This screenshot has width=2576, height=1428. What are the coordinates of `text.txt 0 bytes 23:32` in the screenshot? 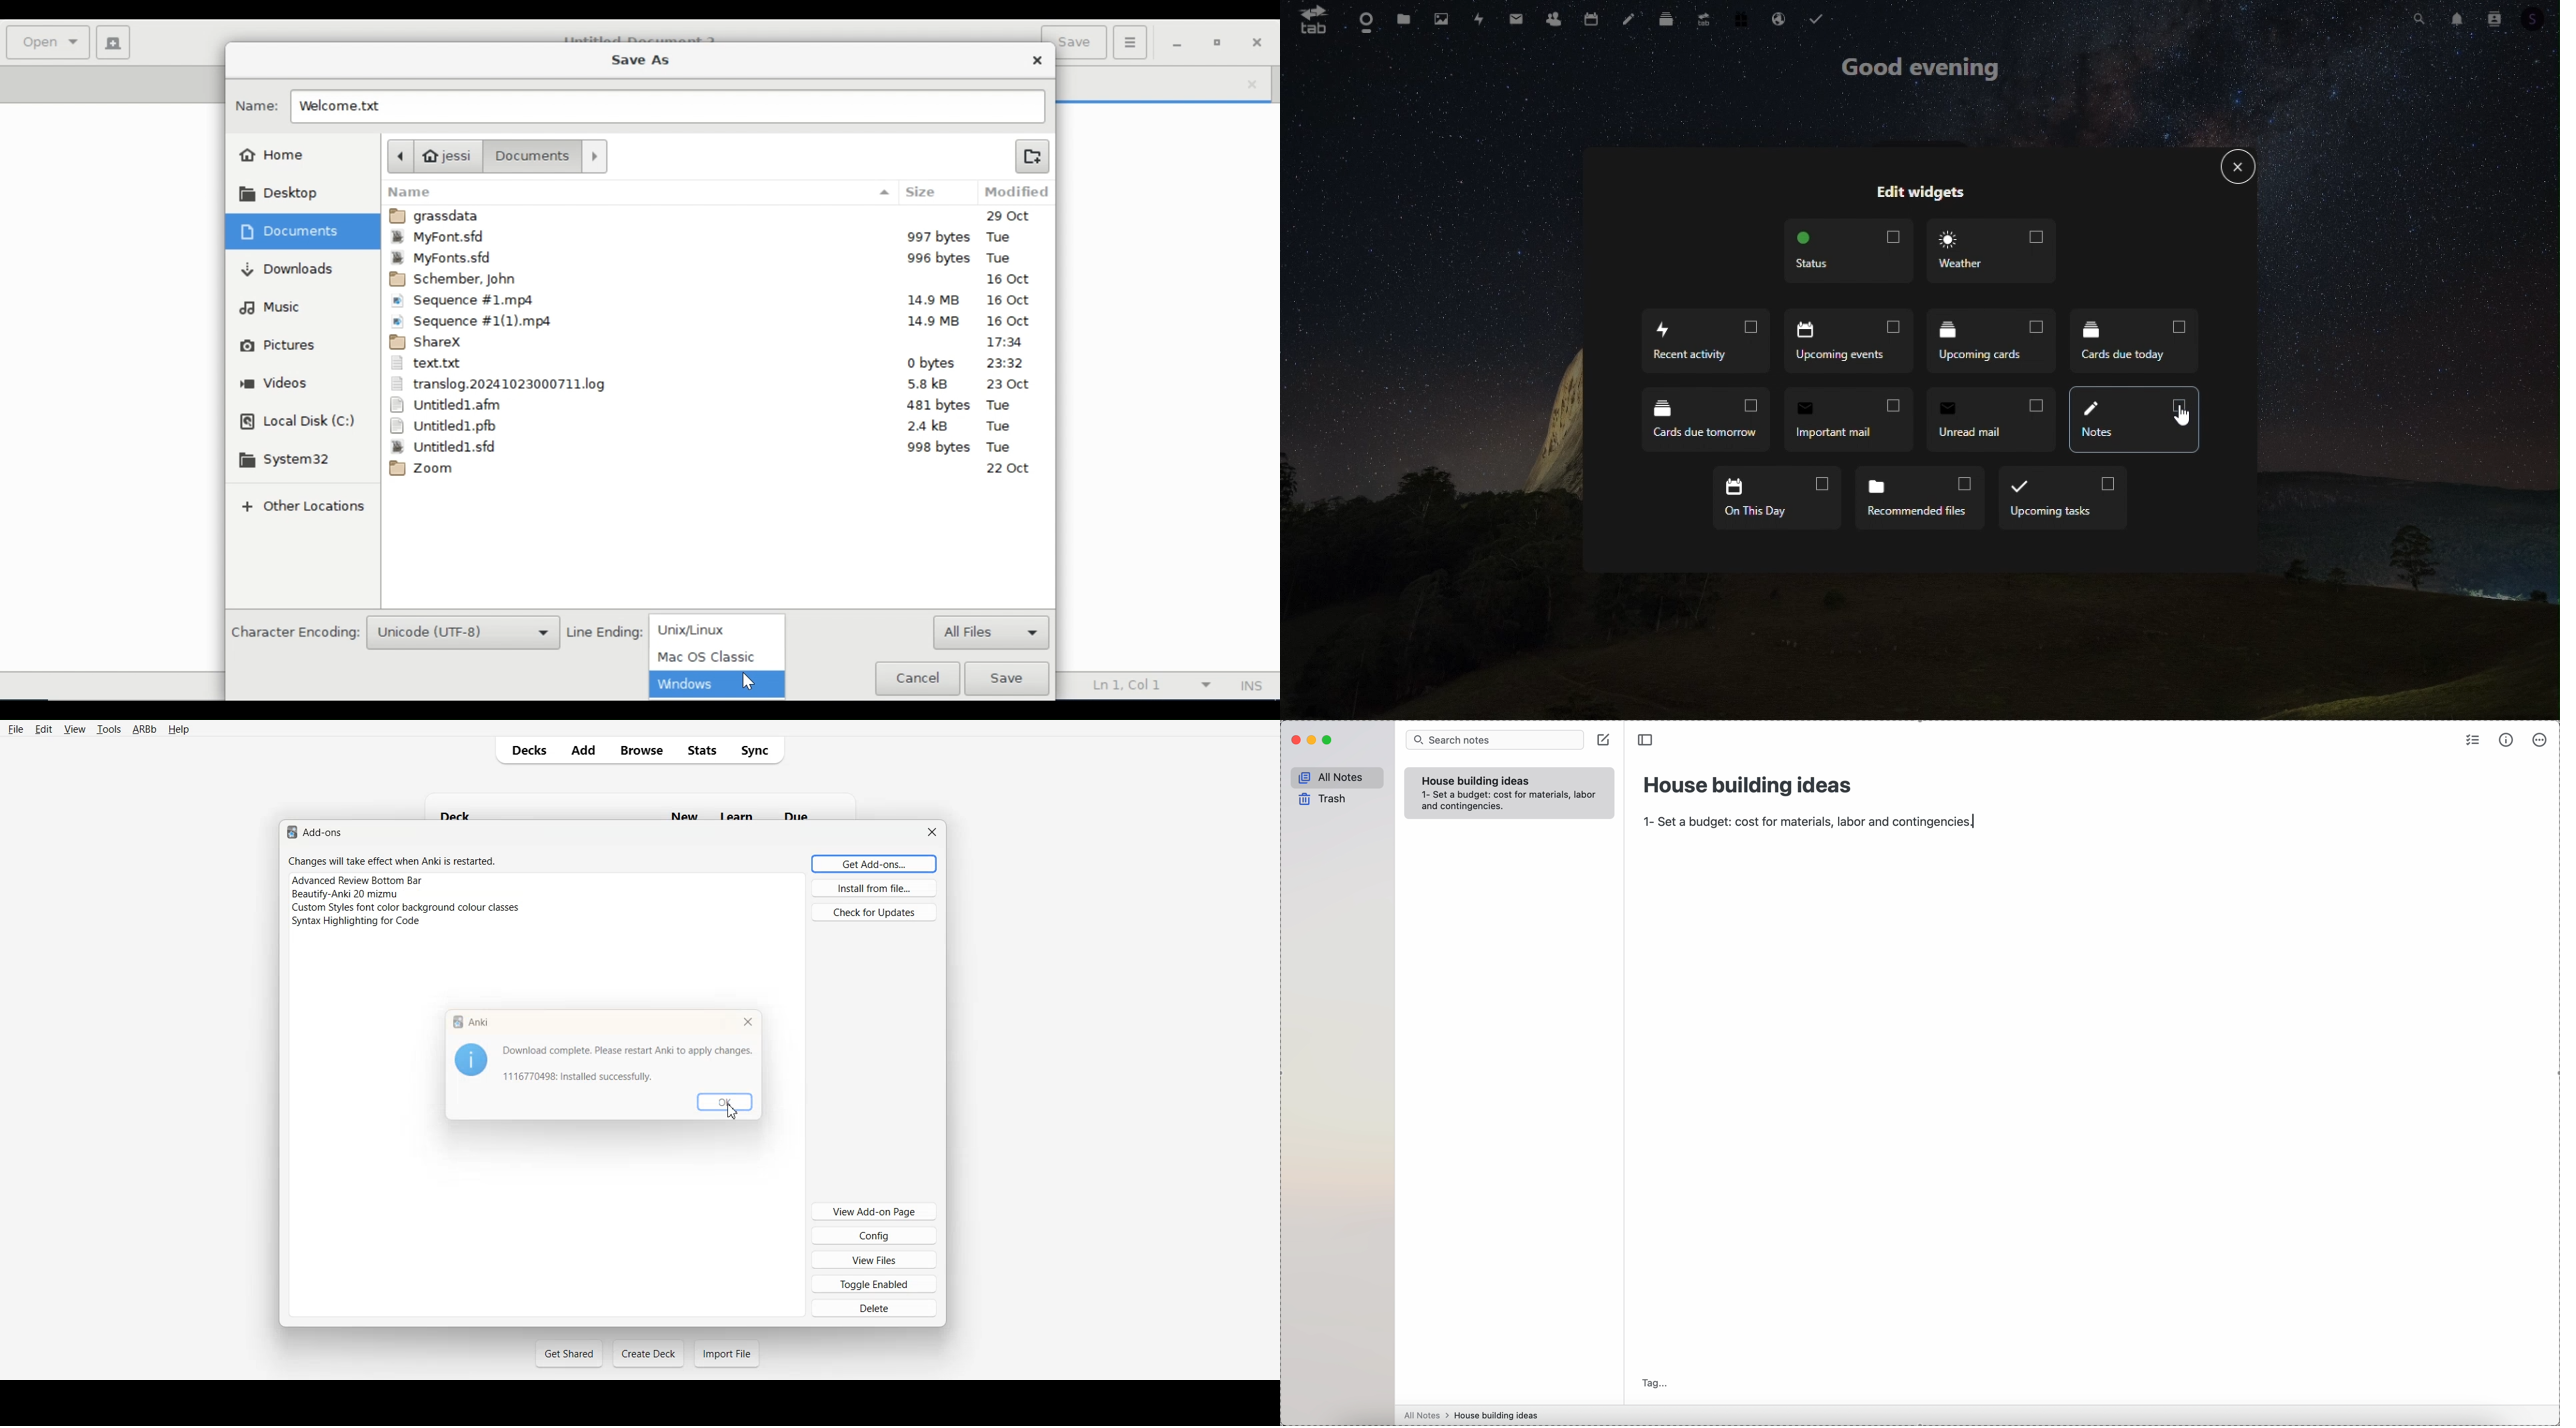 It's located at (713, 365).